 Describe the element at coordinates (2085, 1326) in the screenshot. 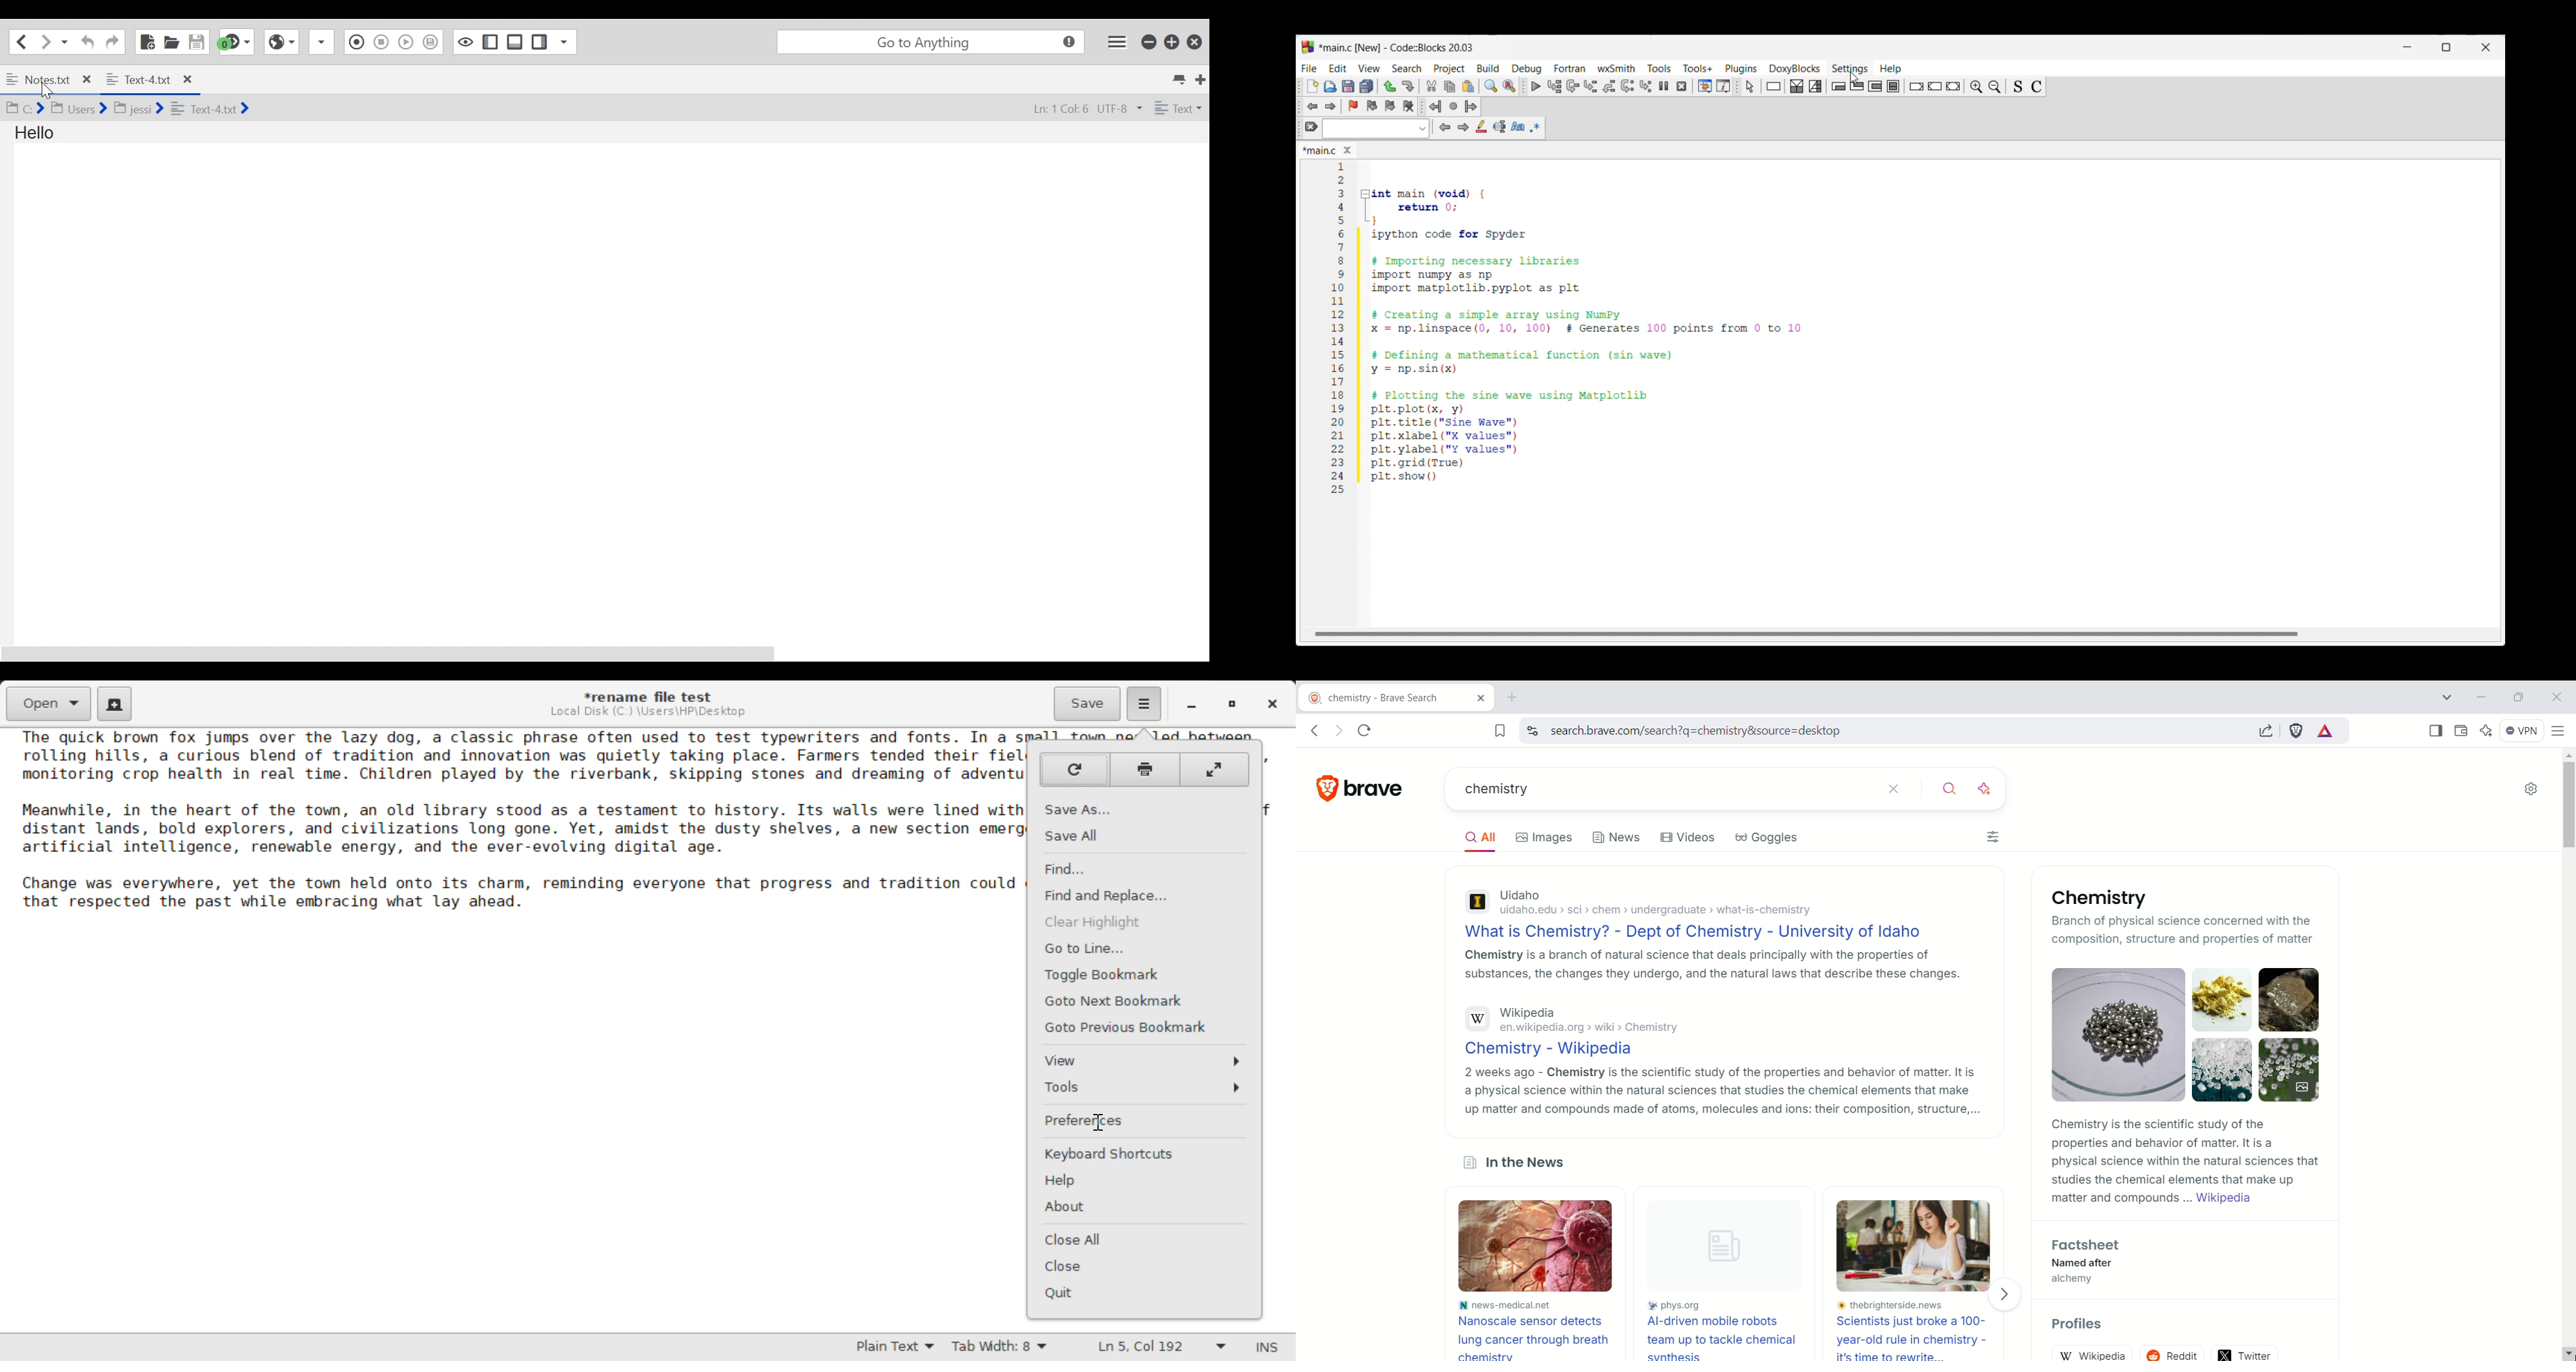

I see `Profiles` at that location.